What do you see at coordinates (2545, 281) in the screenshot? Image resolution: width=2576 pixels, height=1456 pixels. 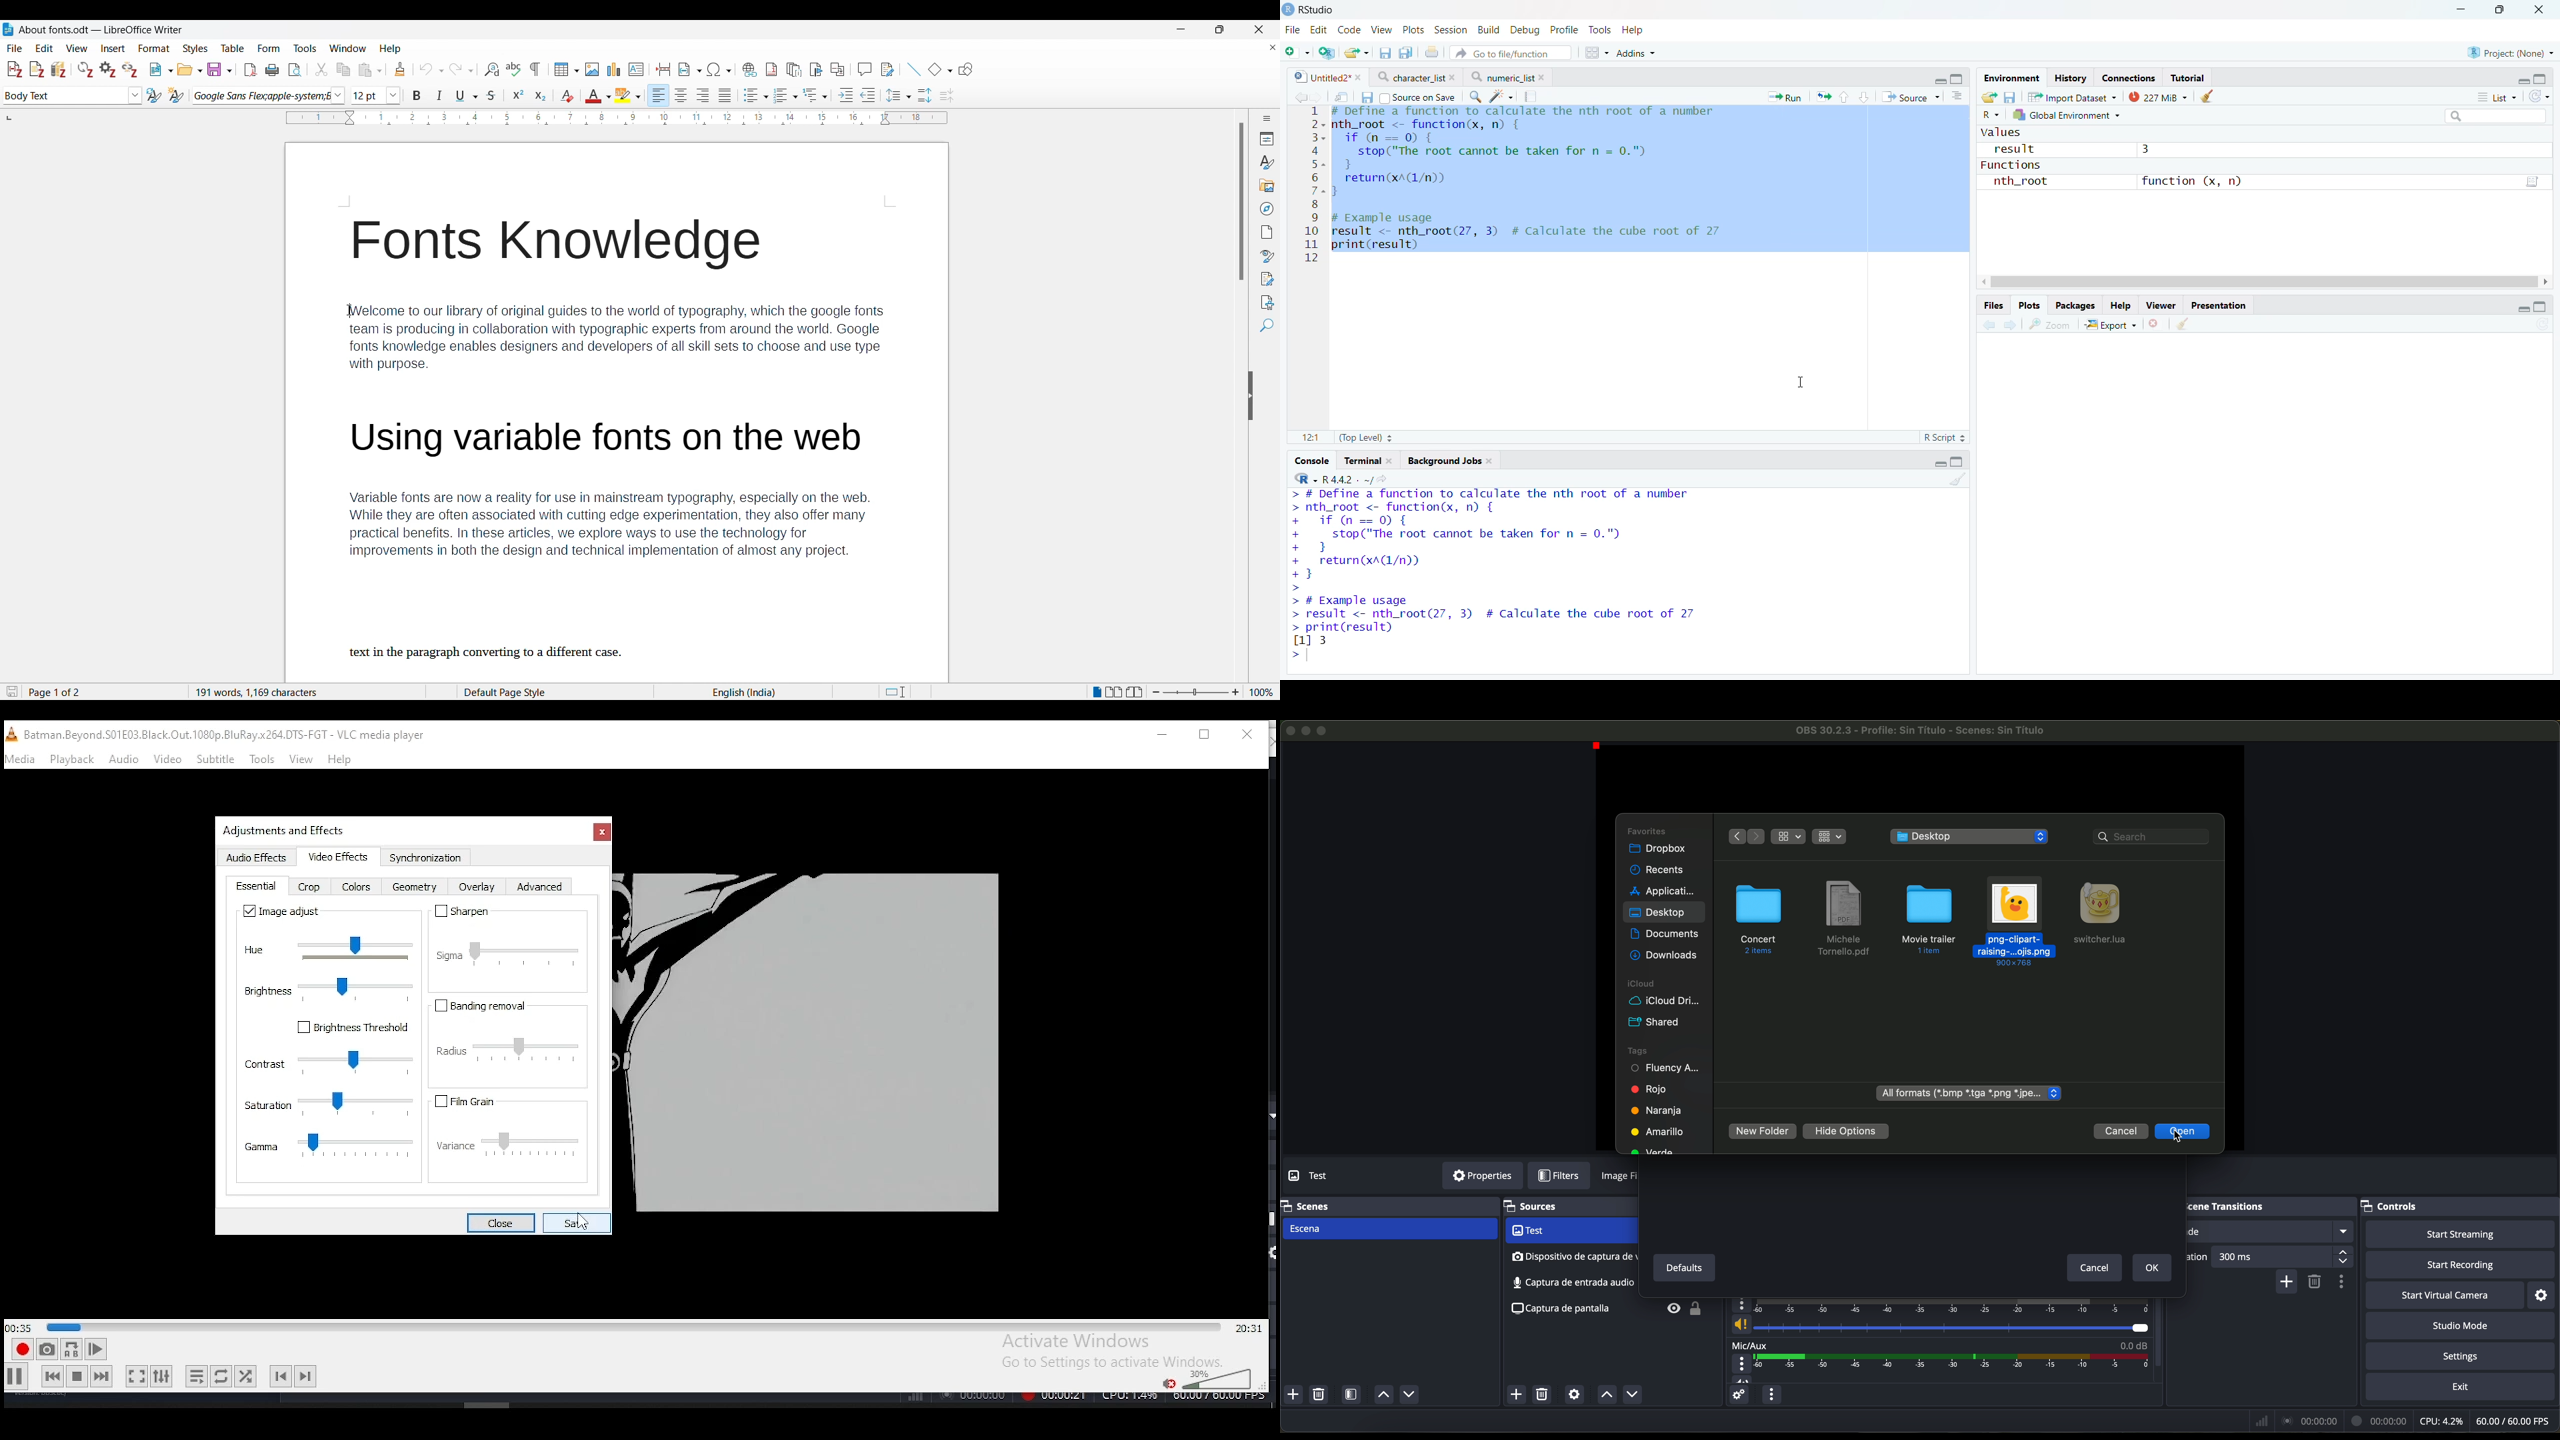 I see `Scroll Right` at bounding box center [2545, 281].